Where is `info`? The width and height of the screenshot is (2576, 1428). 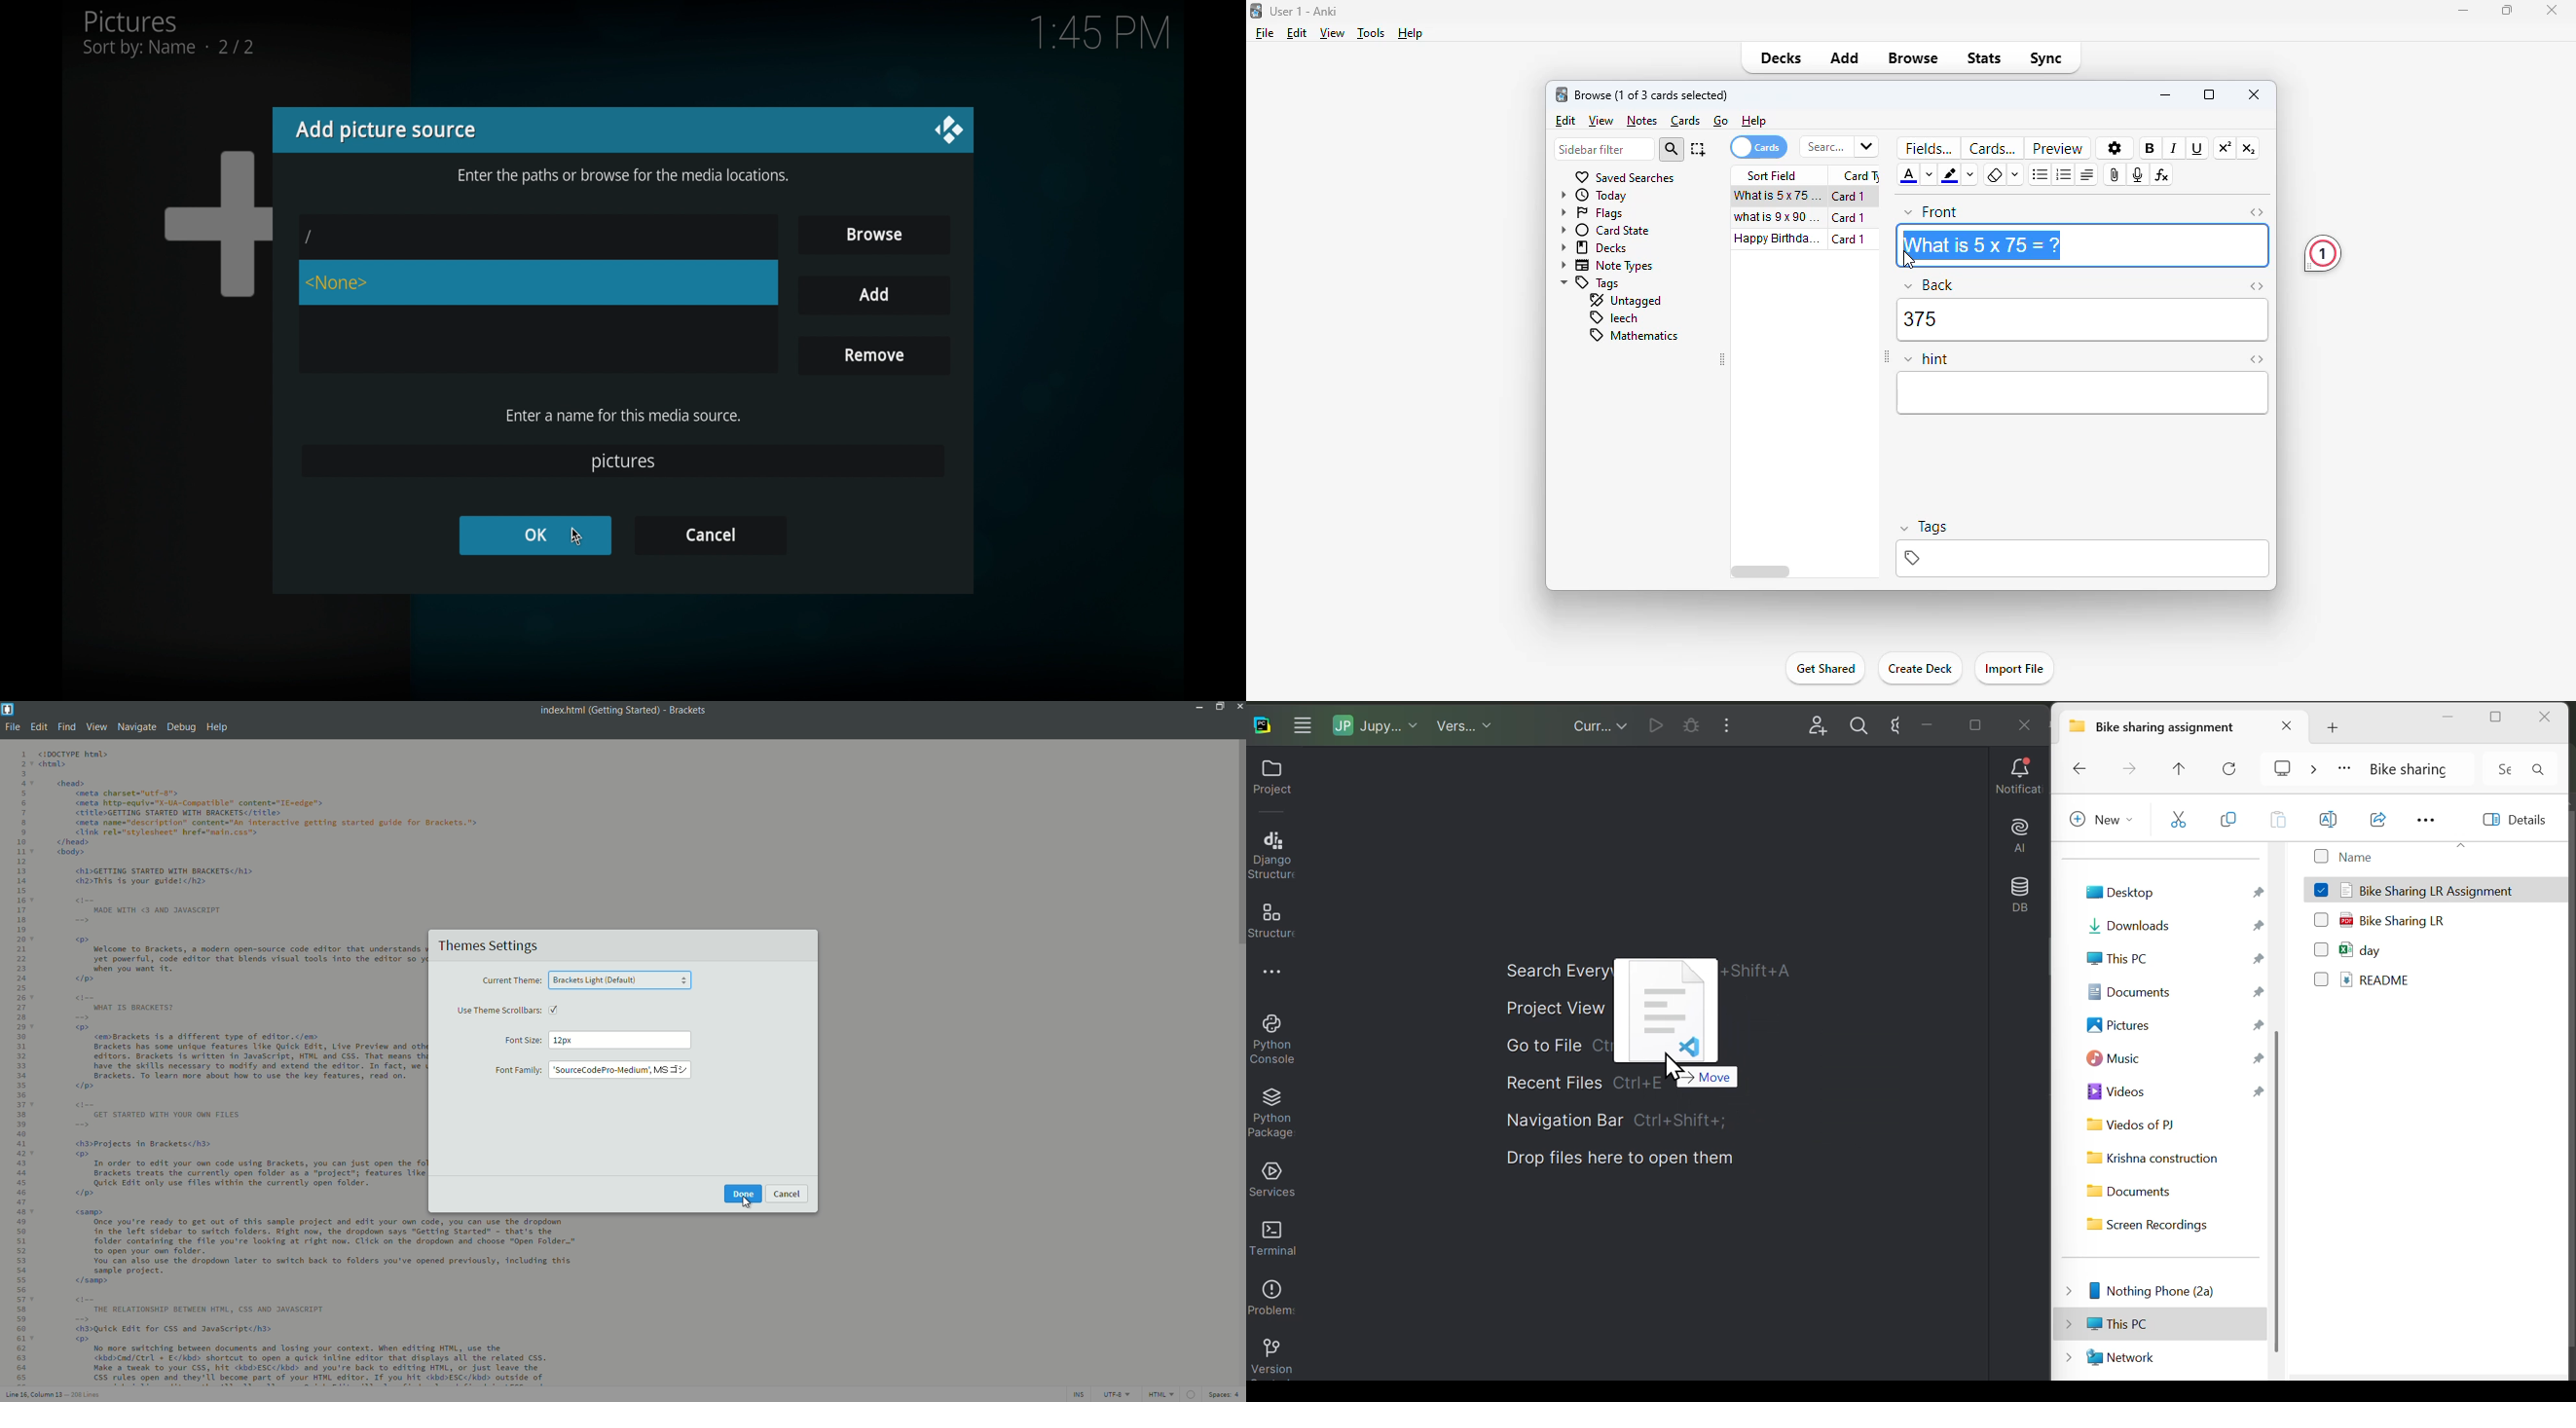 info is located at coordinates (623, 177).